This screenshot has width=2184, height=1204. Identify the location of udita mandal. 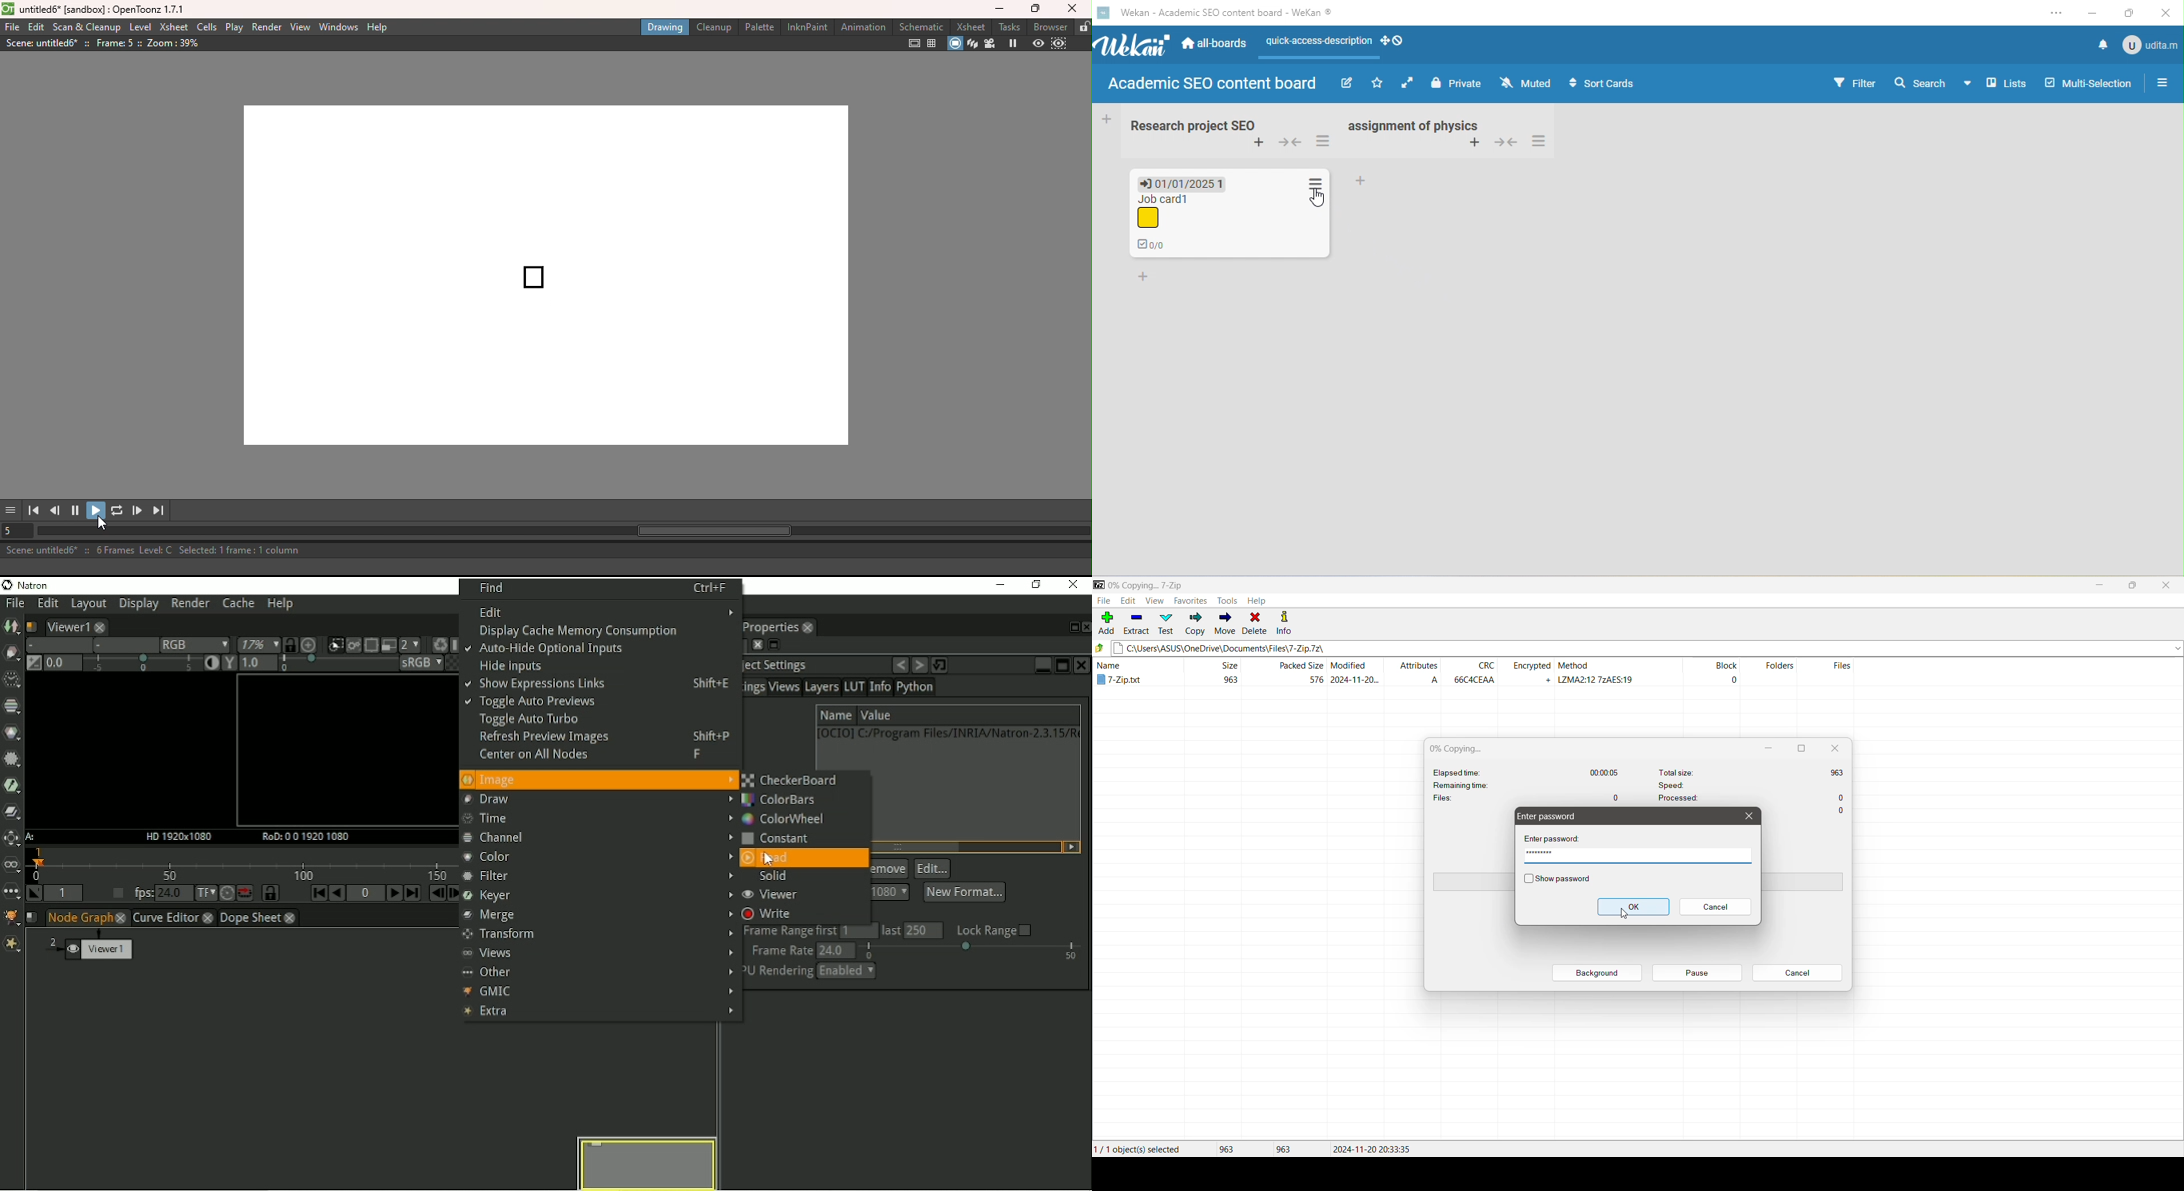
(2152, 45).